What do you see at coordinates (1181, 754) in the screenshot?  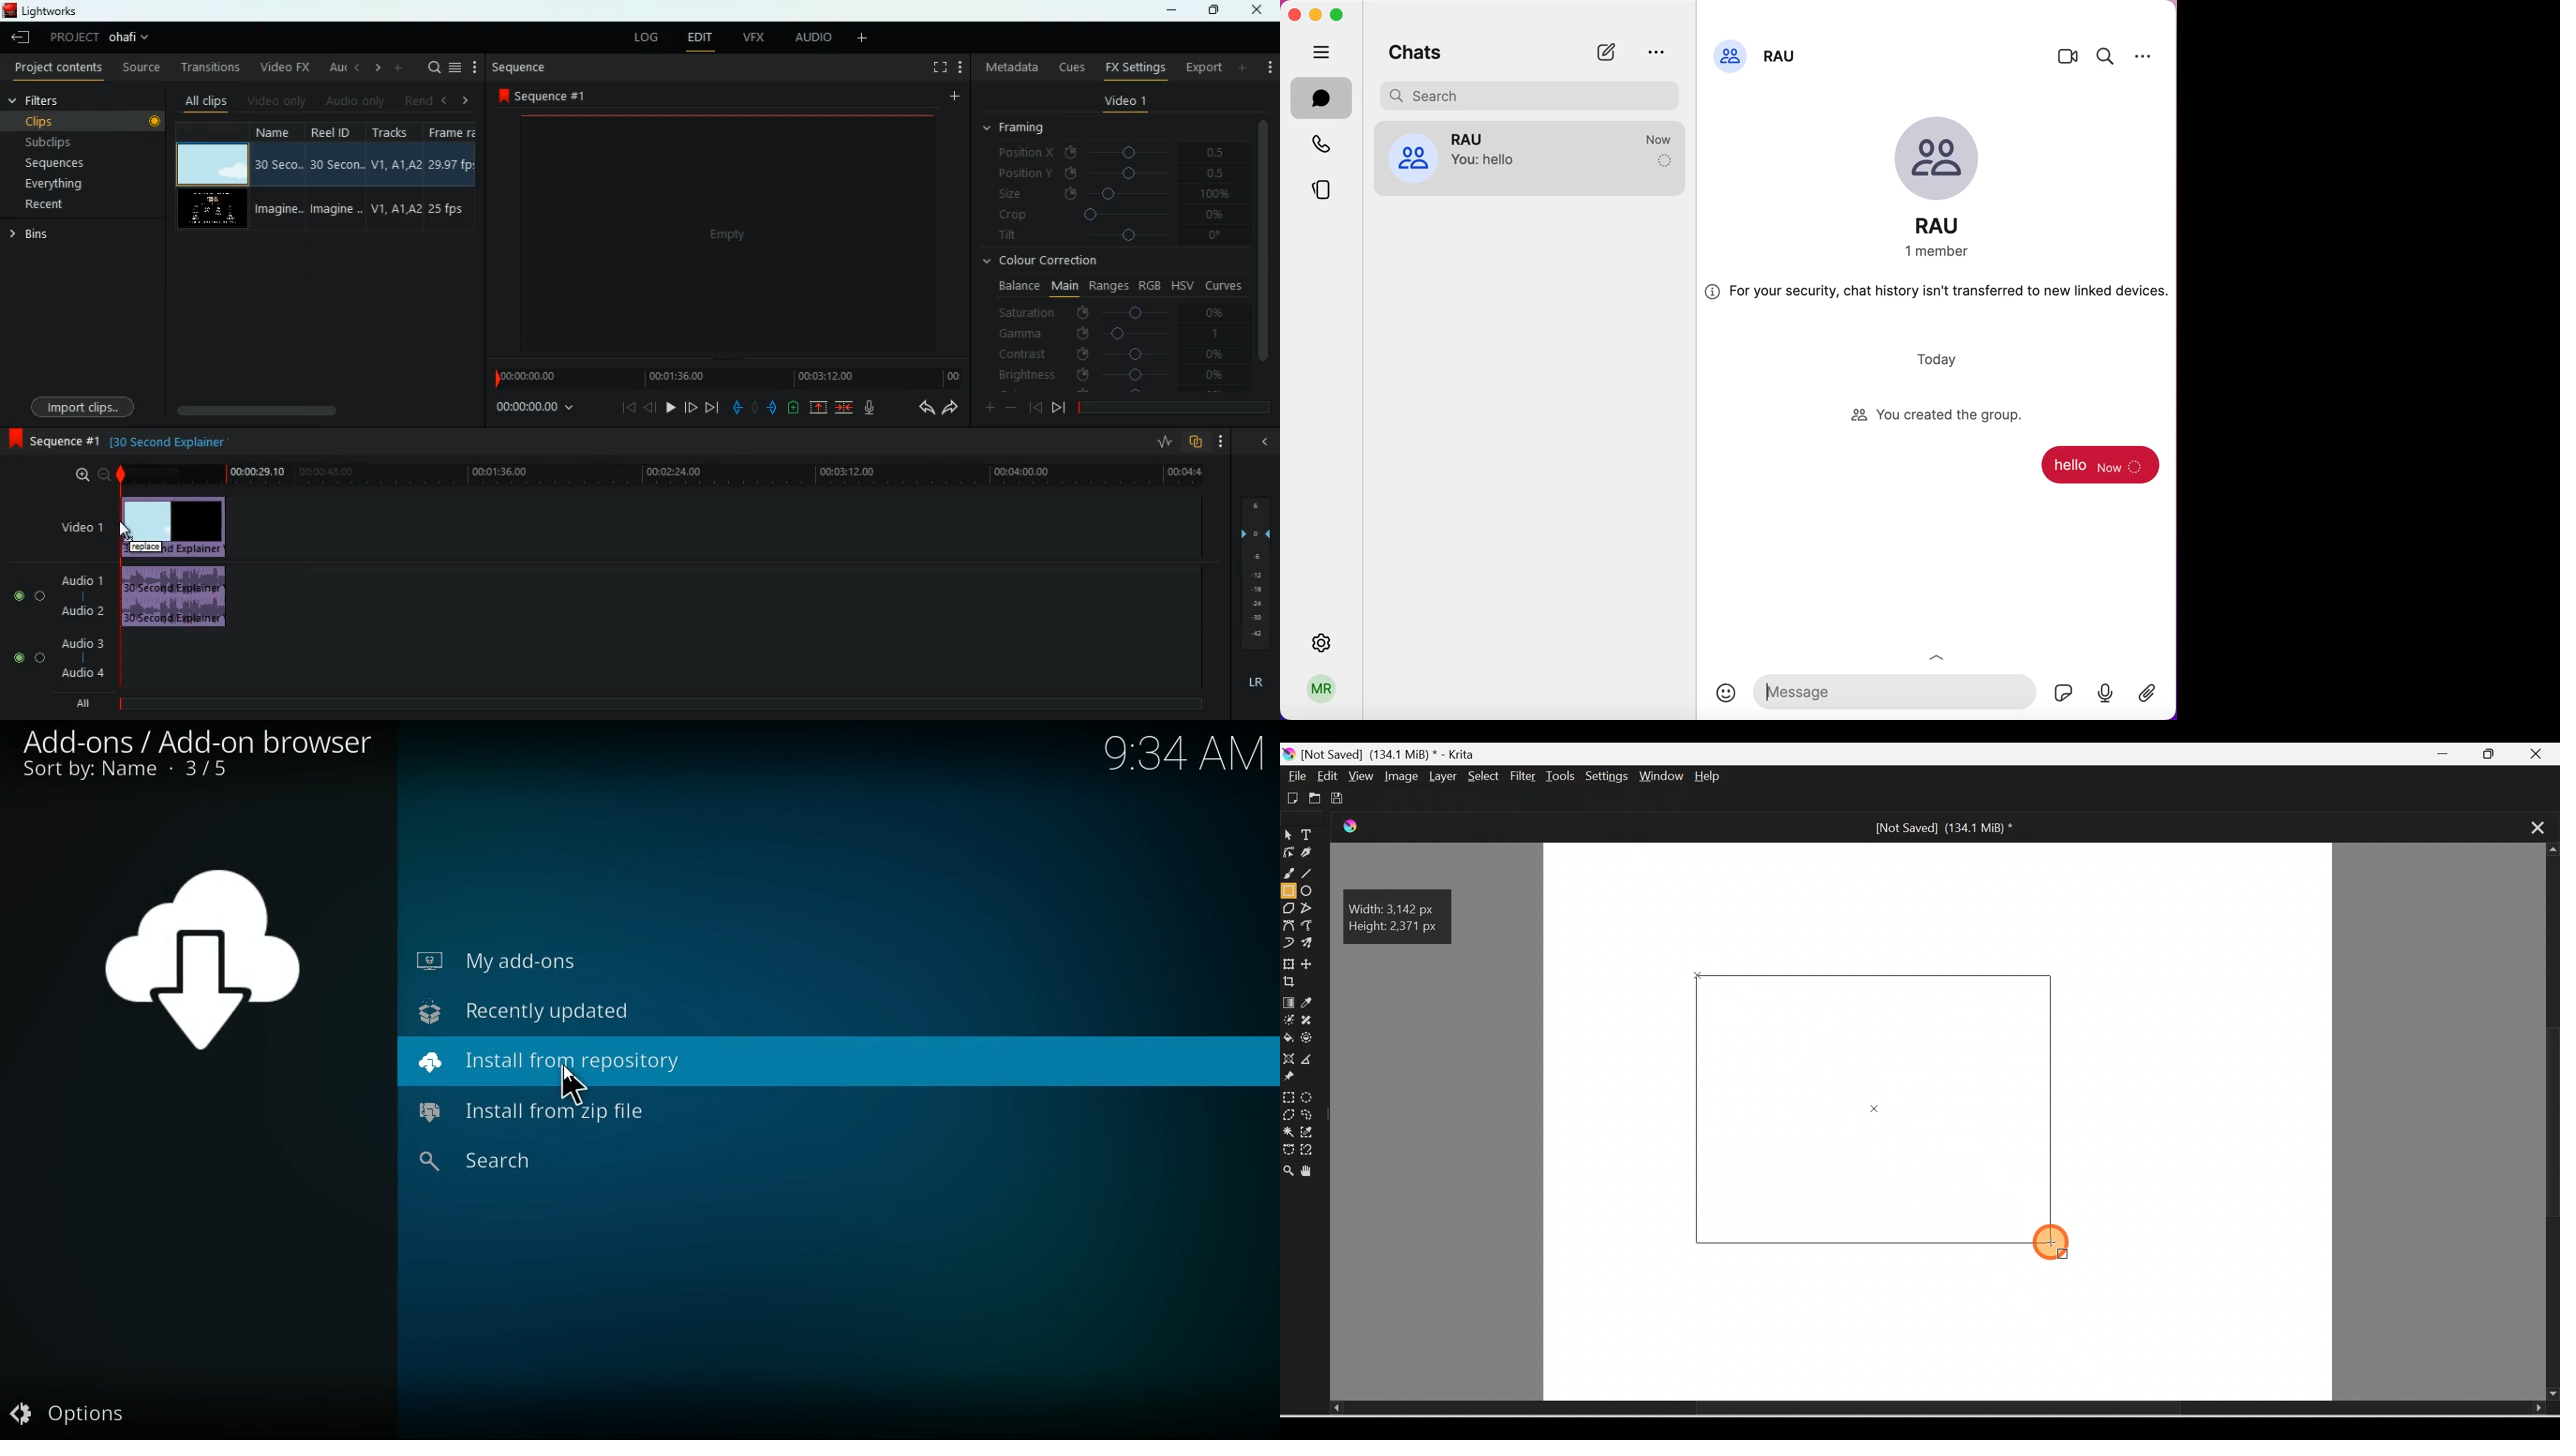 I see `Time - 9:34AM` at bounding box center [1181, 754].